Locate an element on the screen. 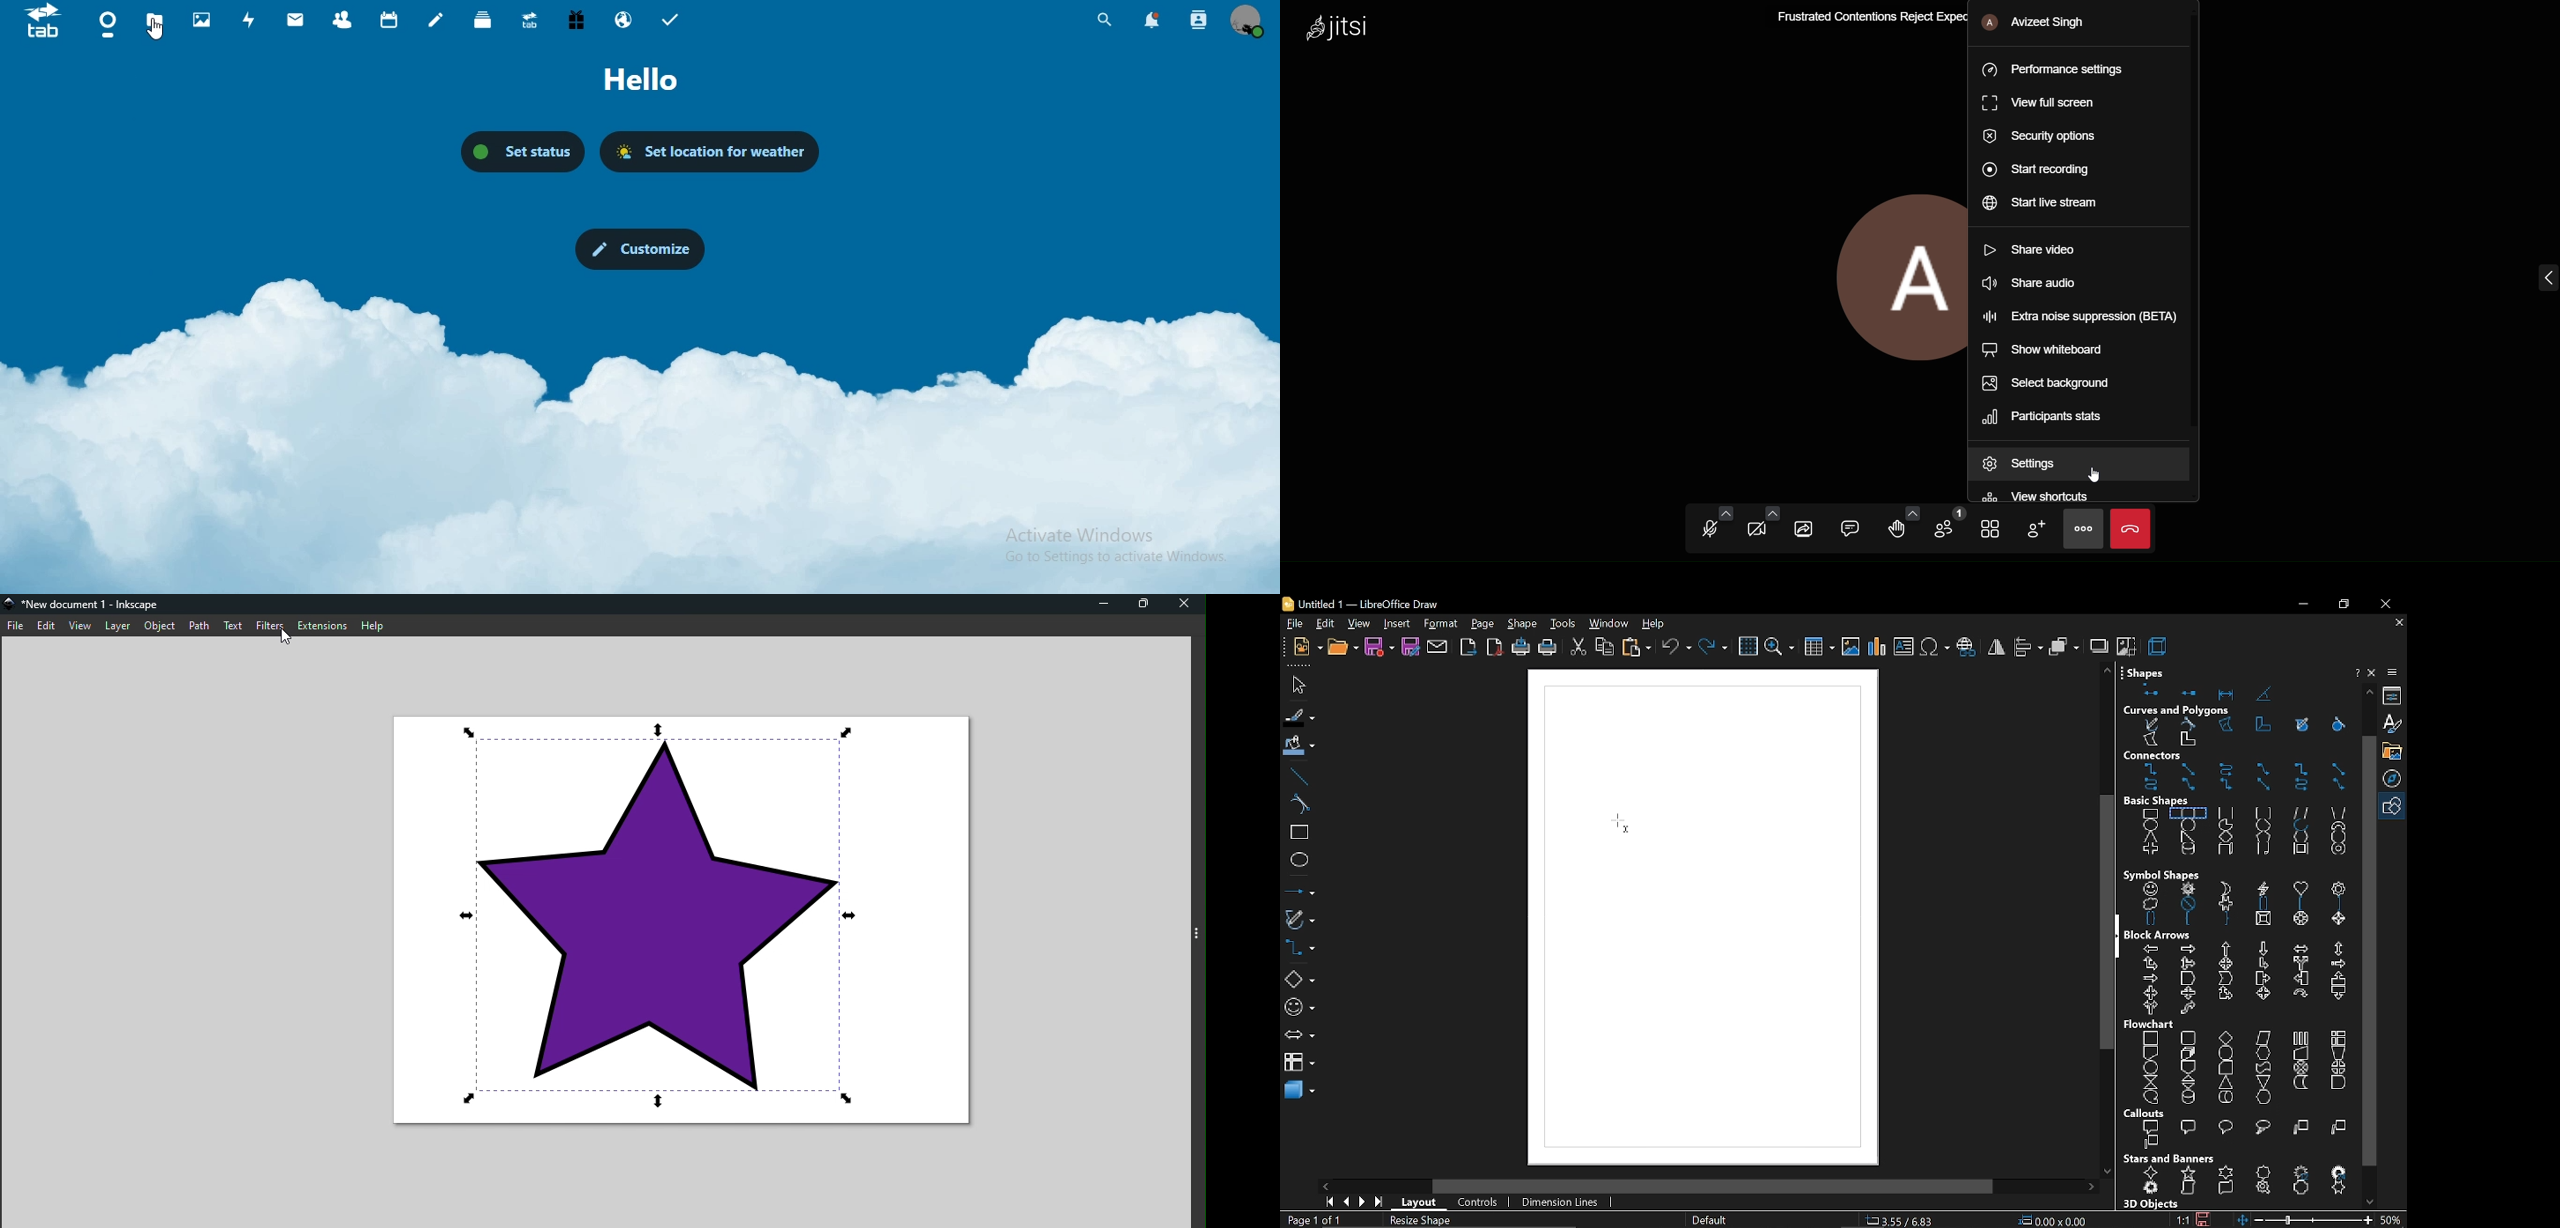 The image size is (2576, 1232). tasks is located at coordinates (669, 20).